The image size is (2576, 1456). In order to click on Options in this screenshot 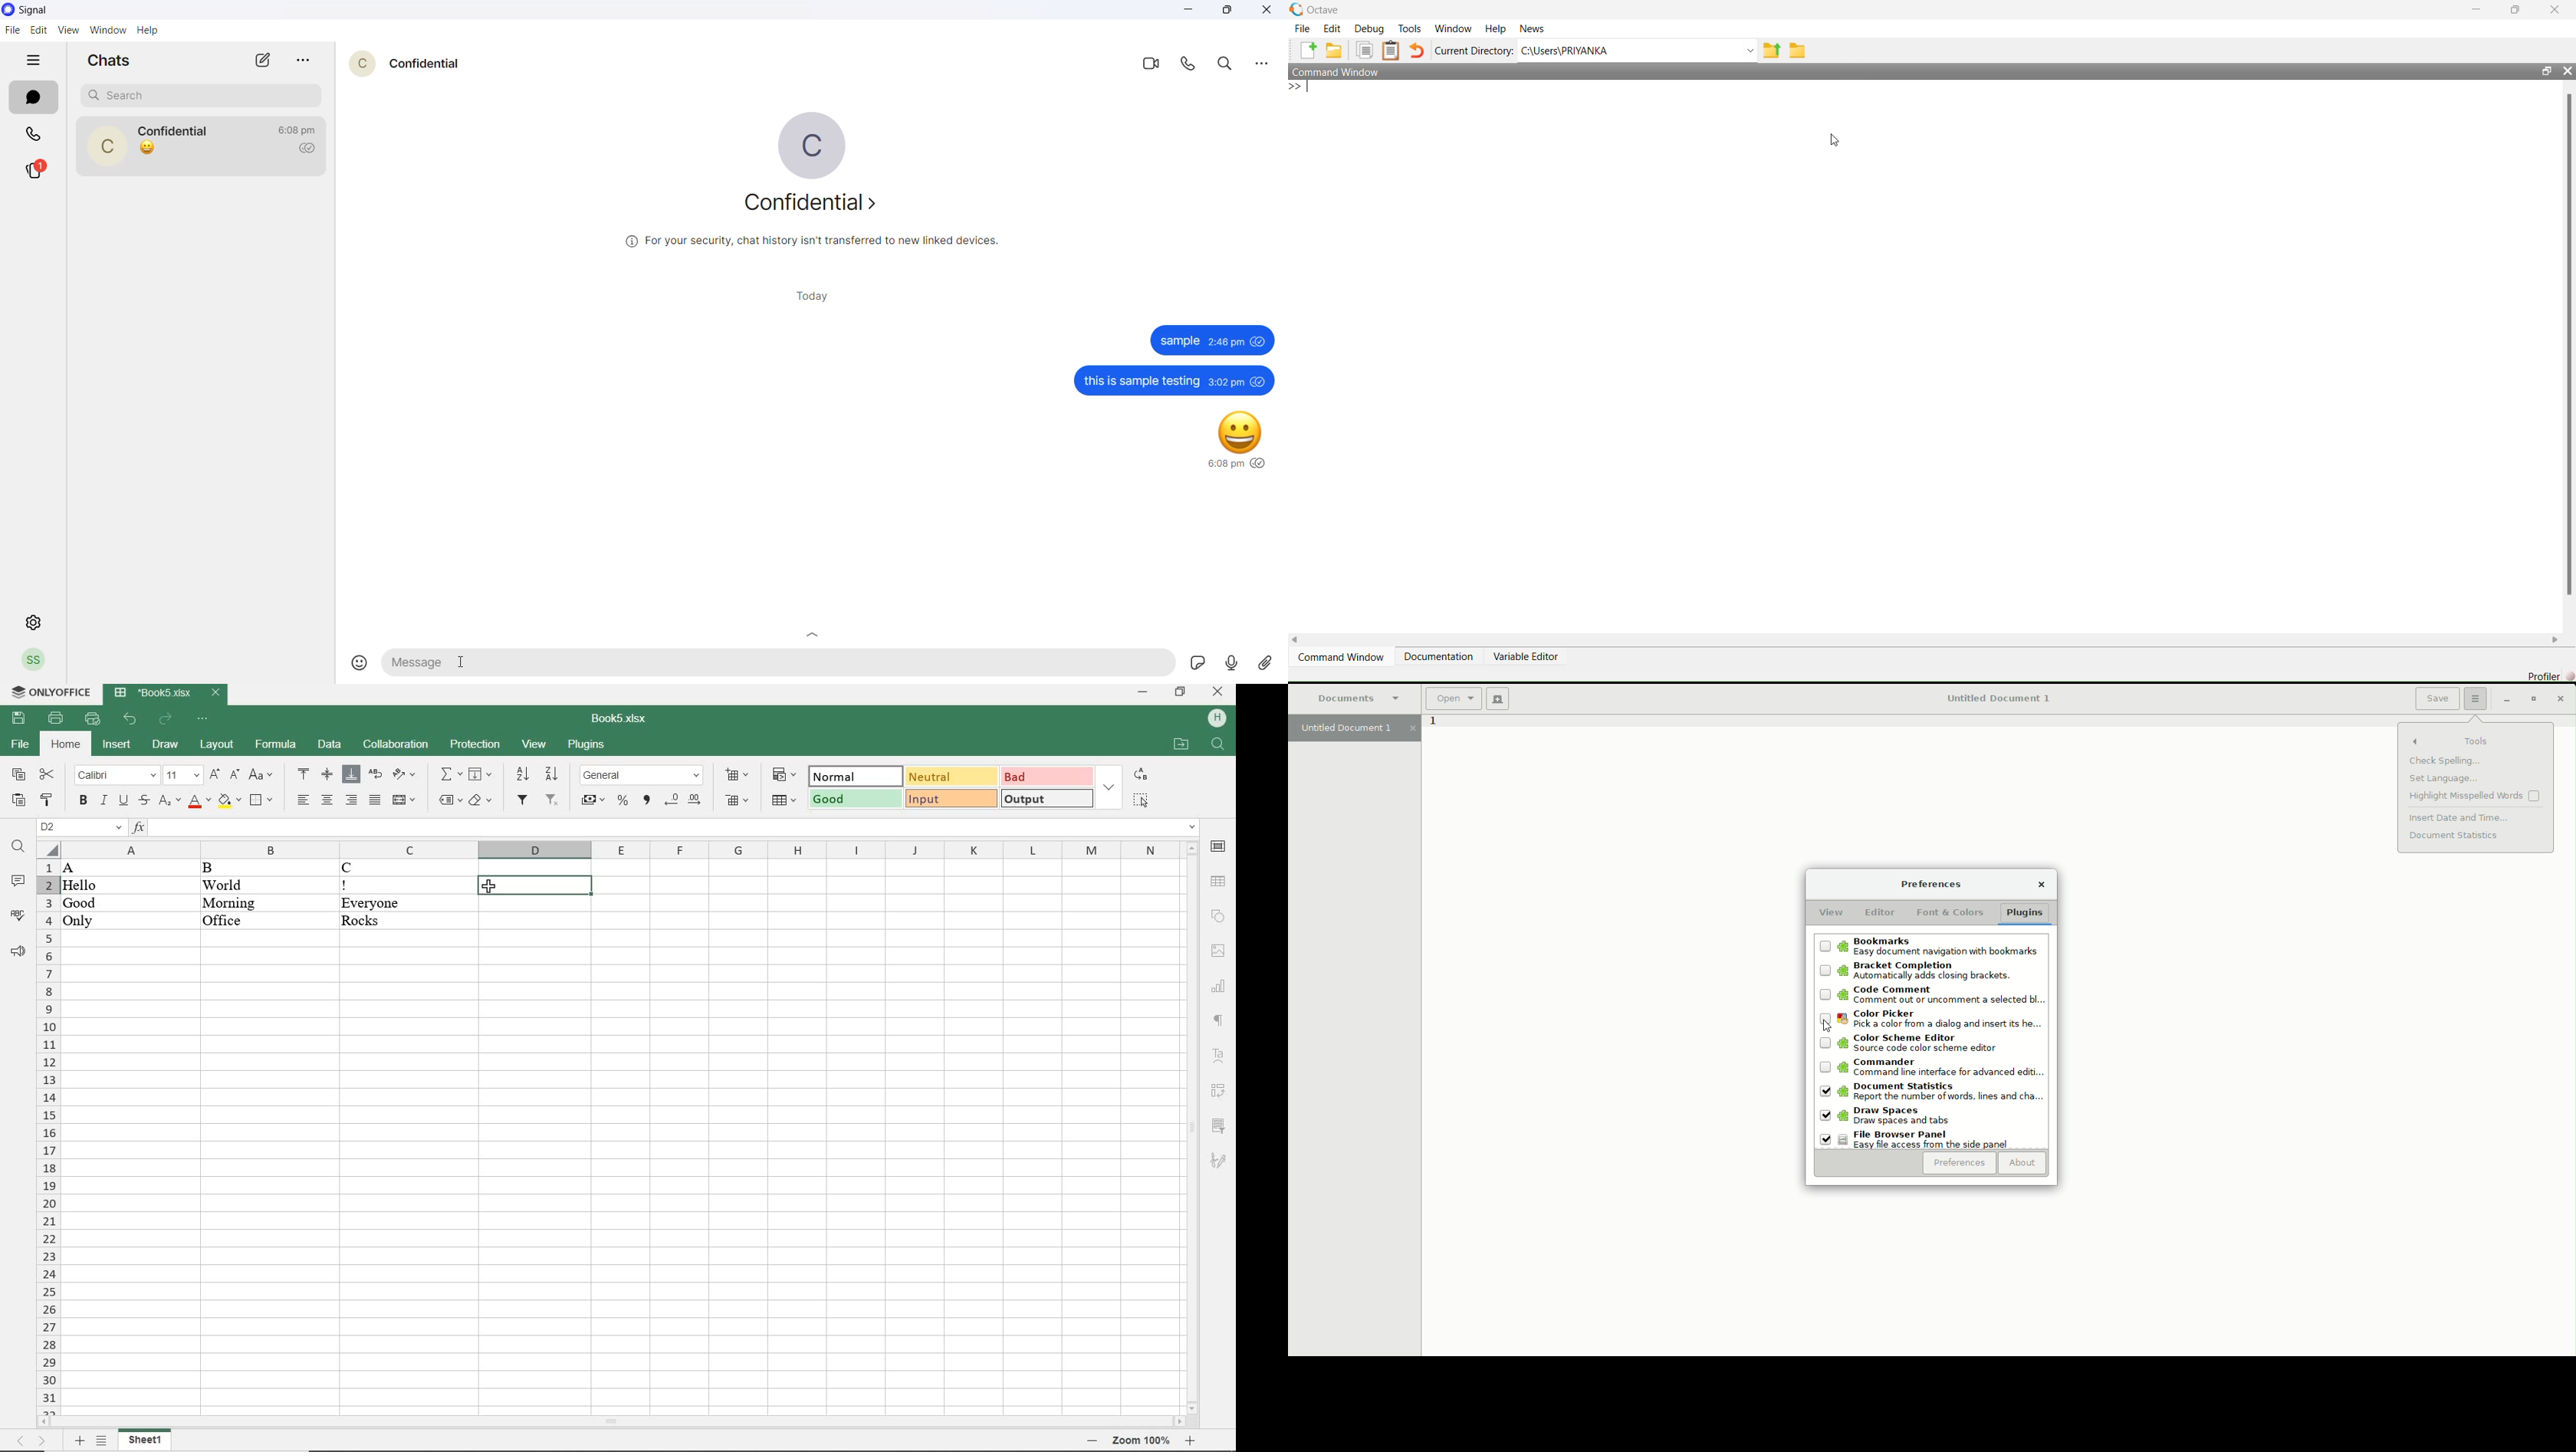, I will do `click(2476, 699)`.